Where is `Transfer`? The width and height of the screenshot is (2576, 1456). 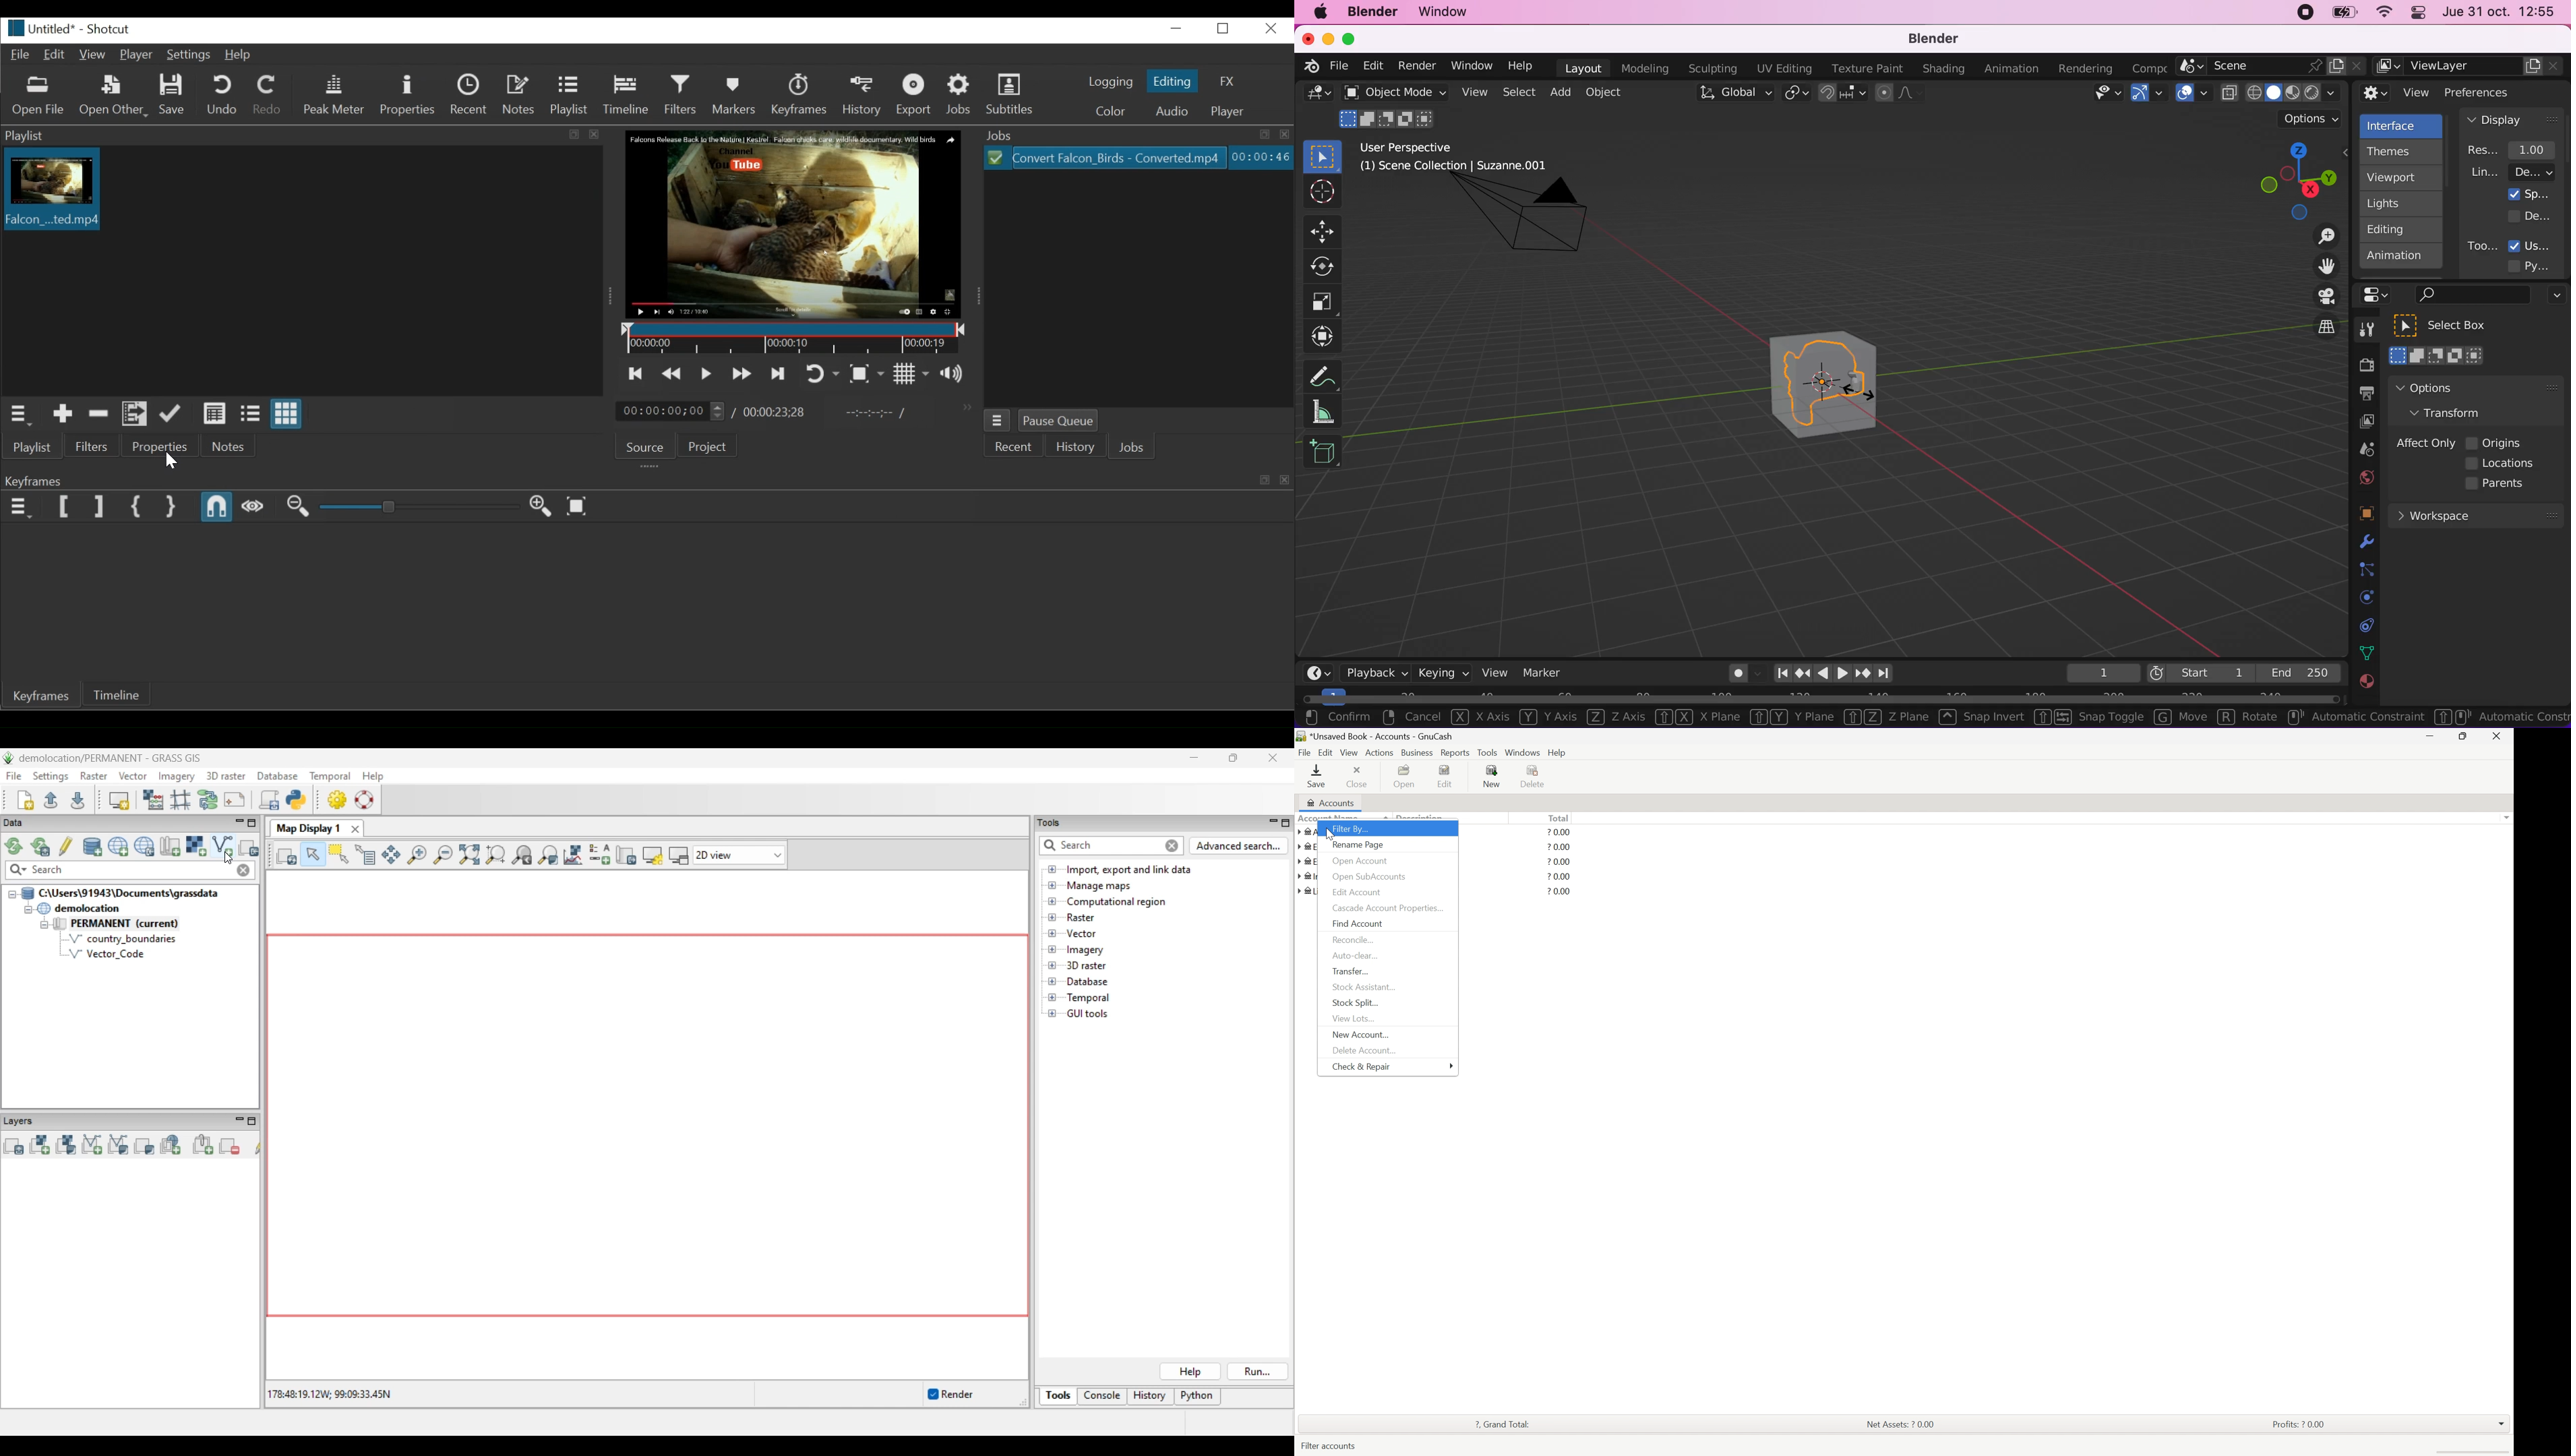 Transfer is located at coordinates (1351, 972).